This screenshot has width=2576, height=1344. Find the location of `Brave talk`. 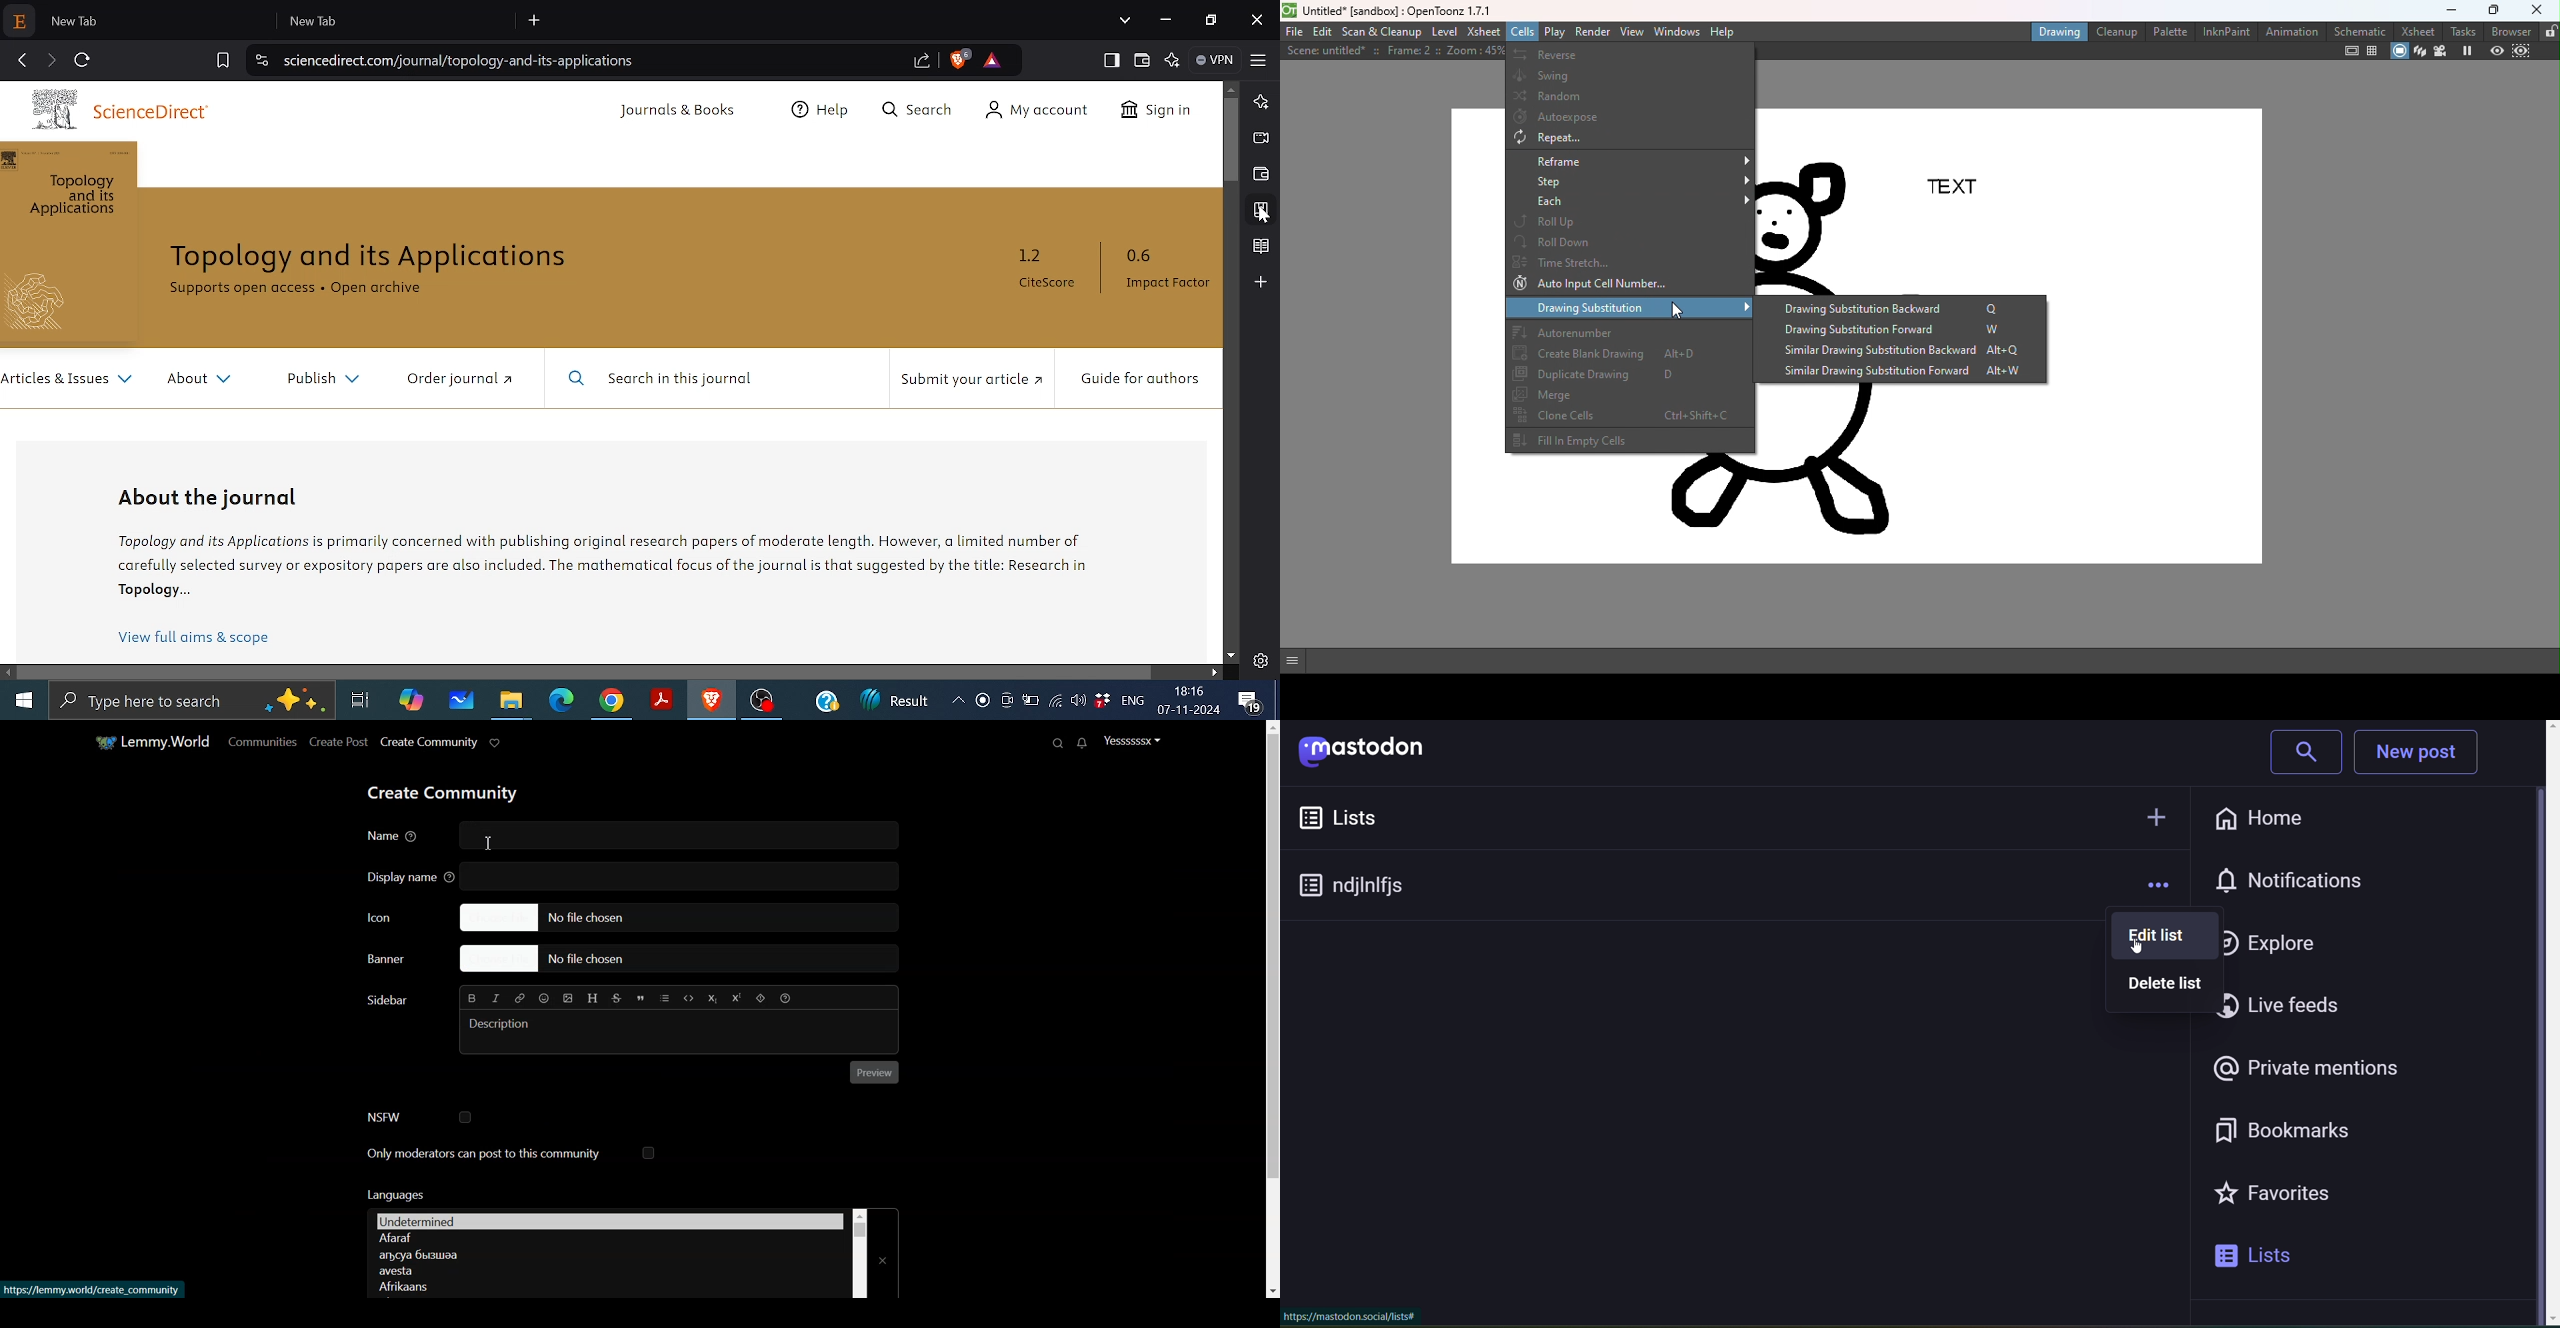

Brave talk is located at coordinates (1259, 137).